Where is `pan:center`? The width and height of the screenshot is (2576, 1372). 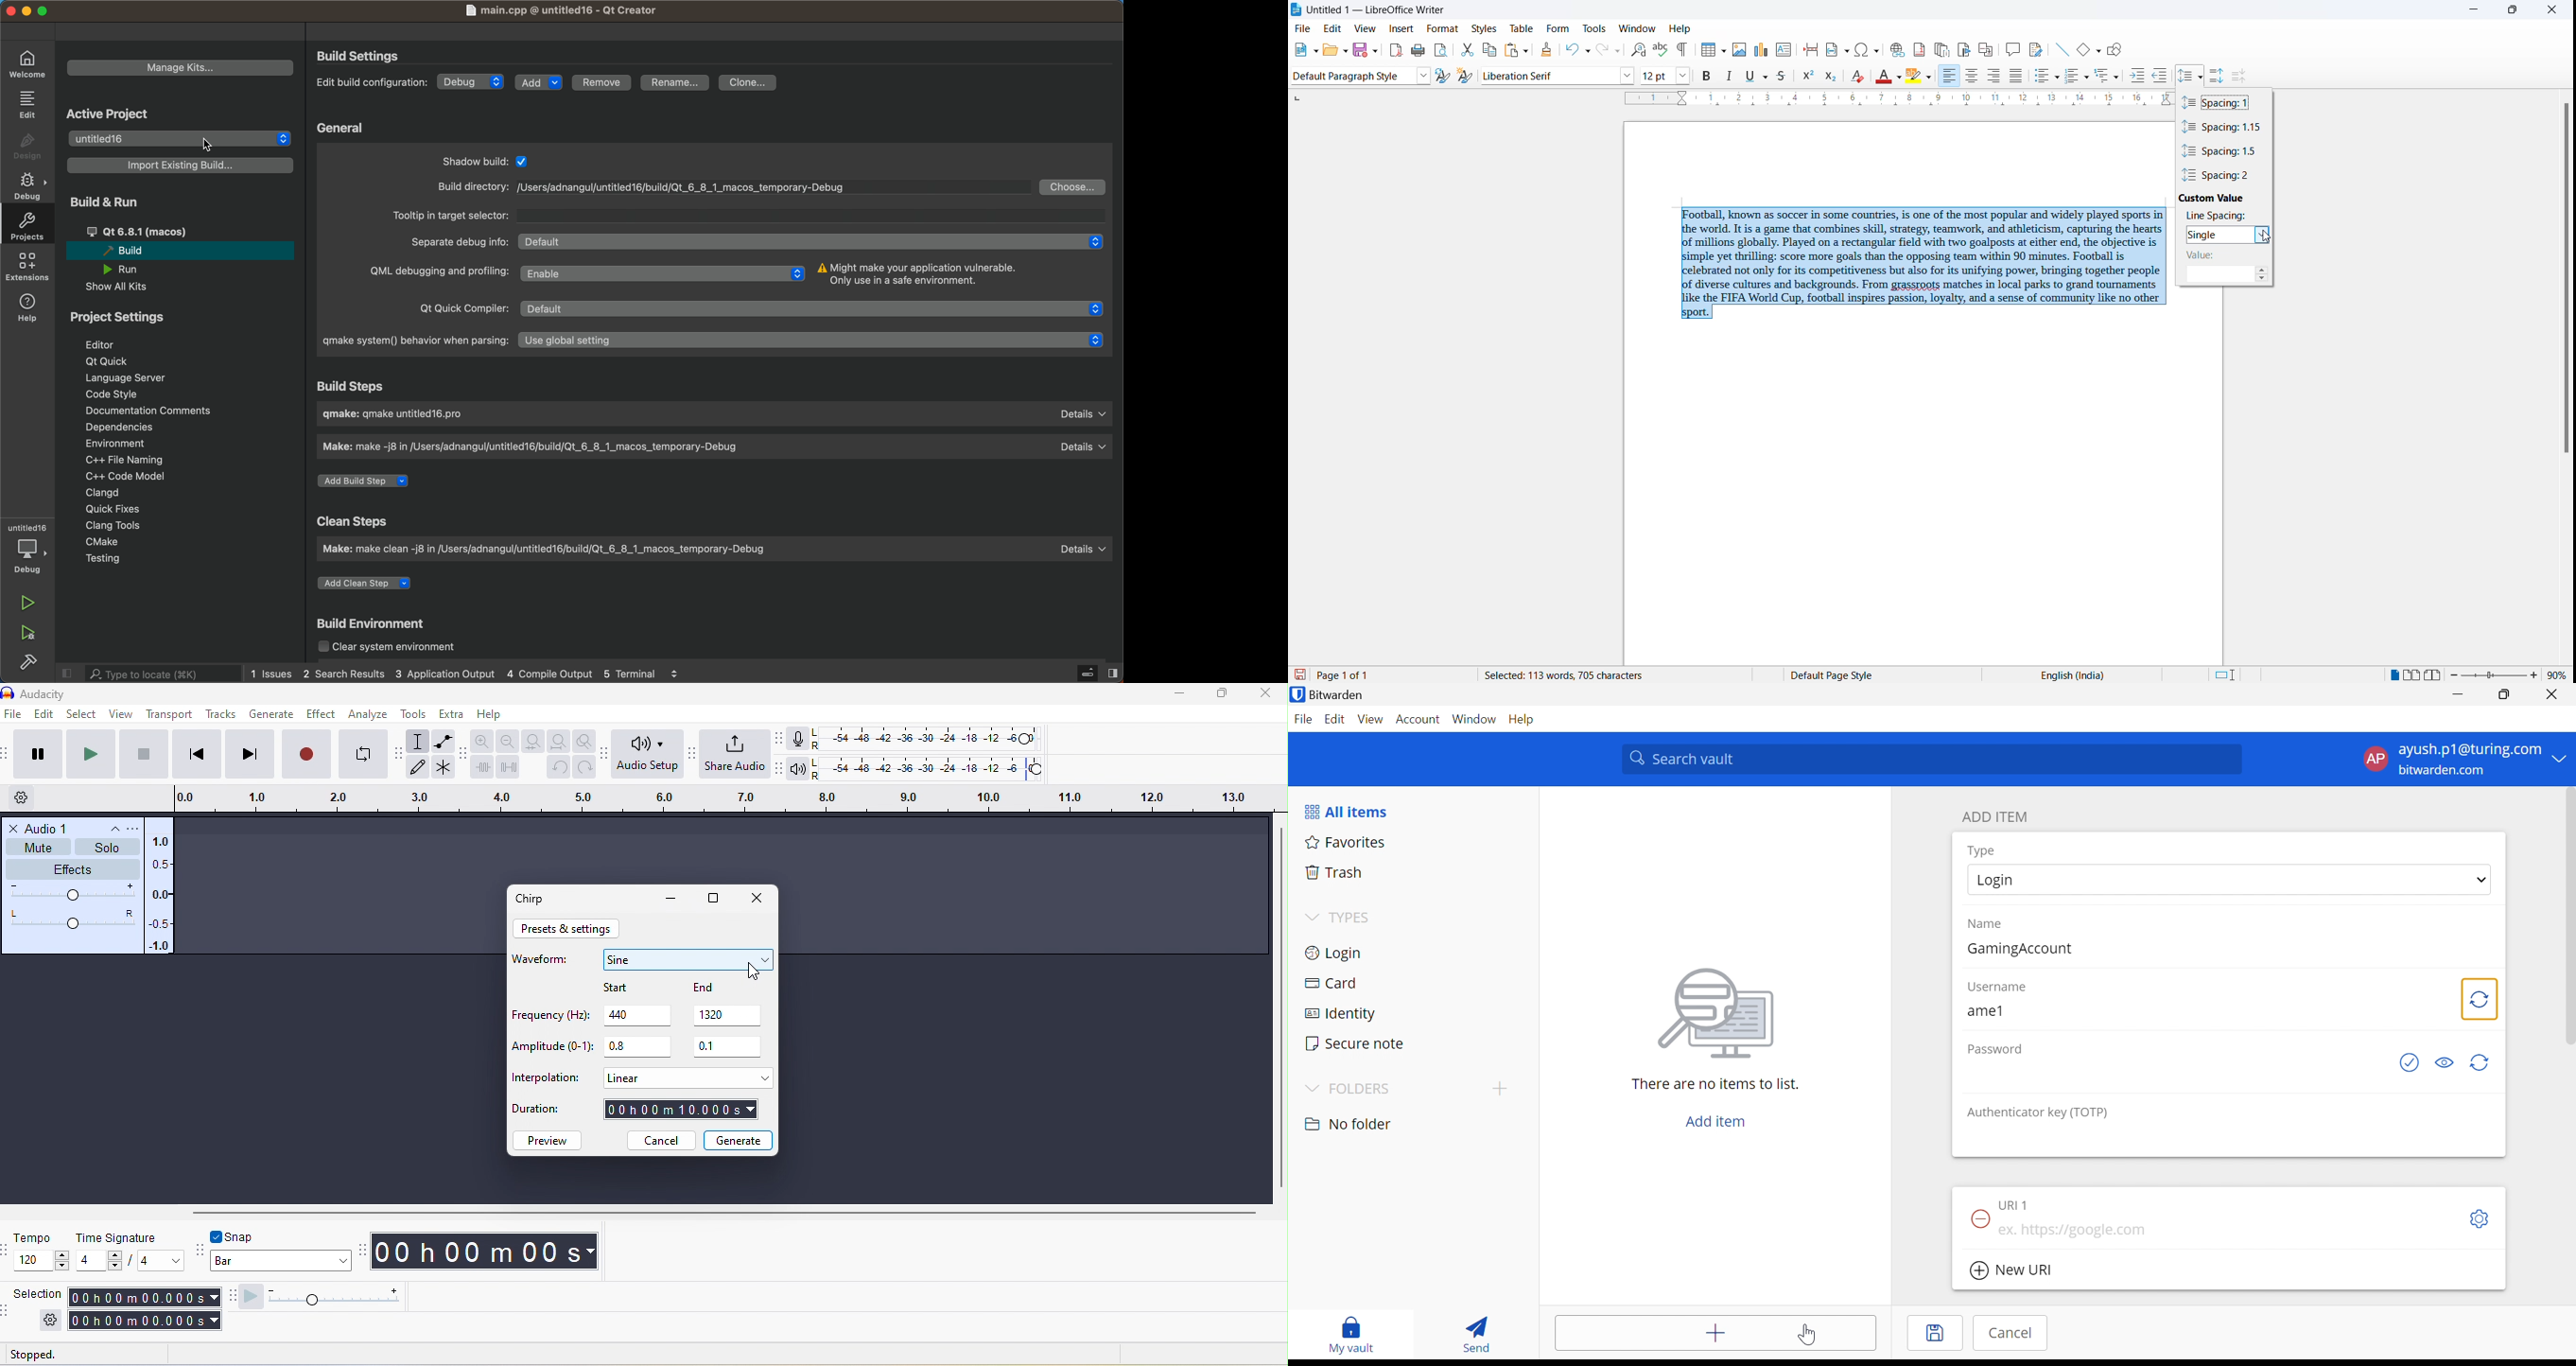
pan:center is located at coordinates (73, 919).